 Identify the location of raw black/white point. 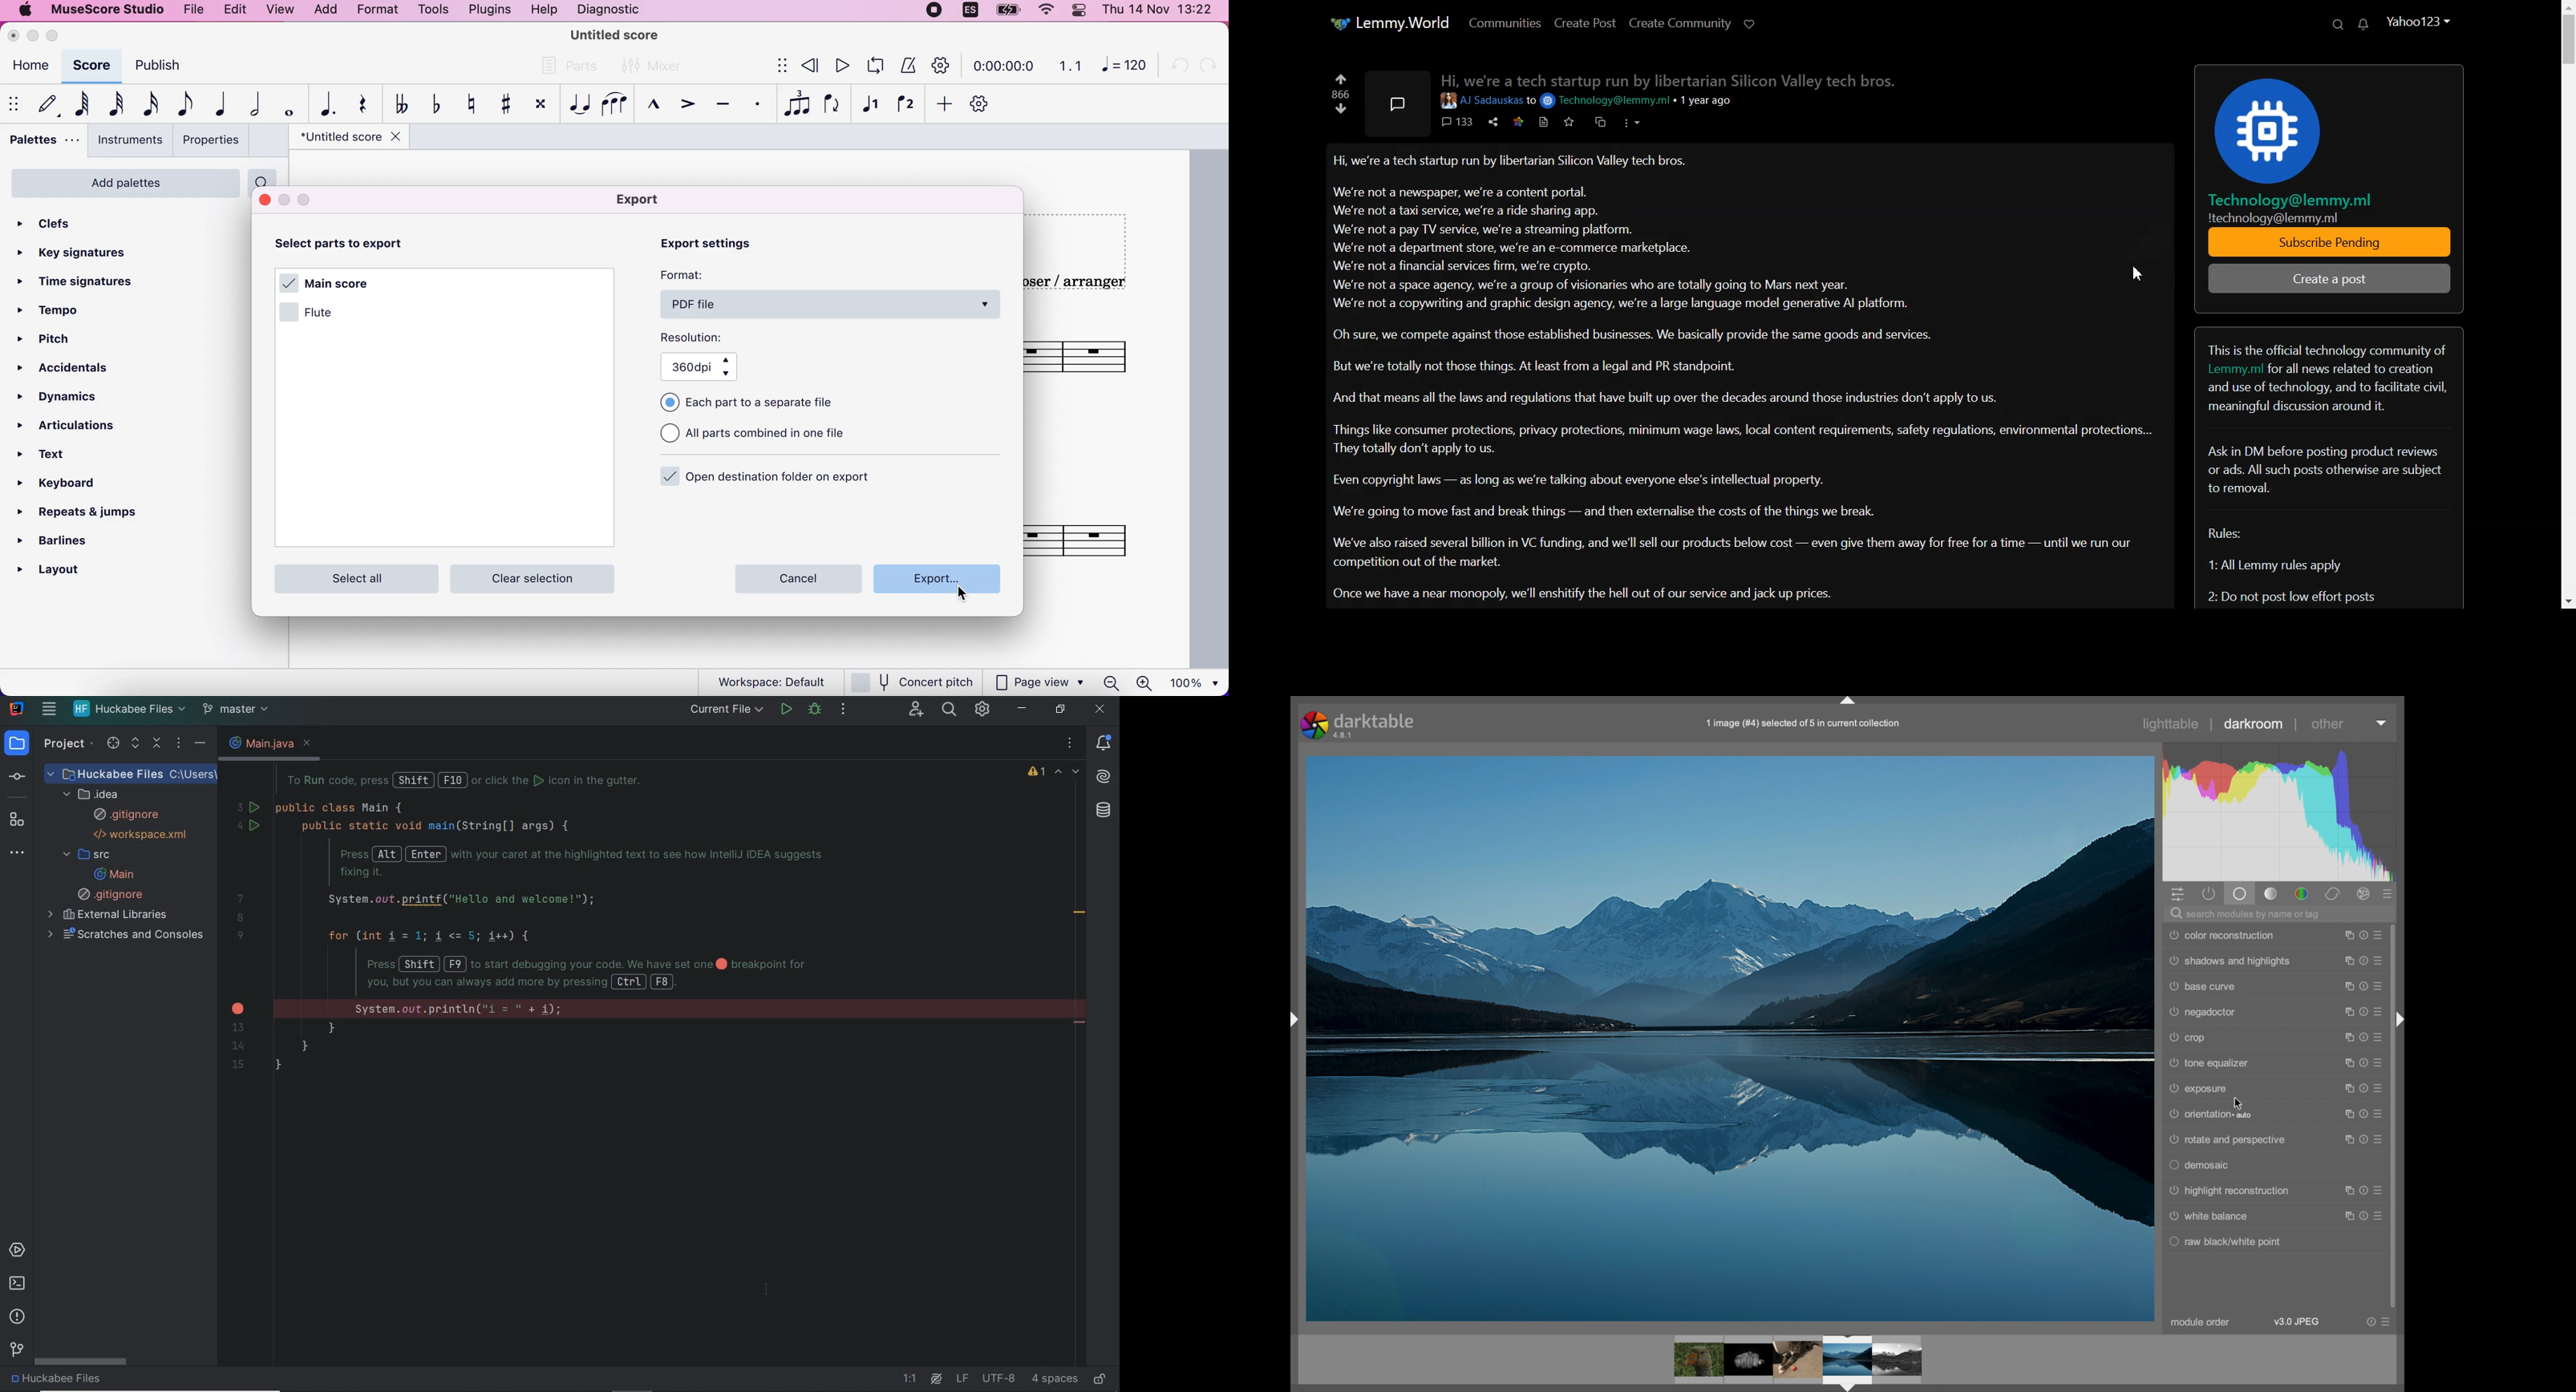
(2225, 1241).